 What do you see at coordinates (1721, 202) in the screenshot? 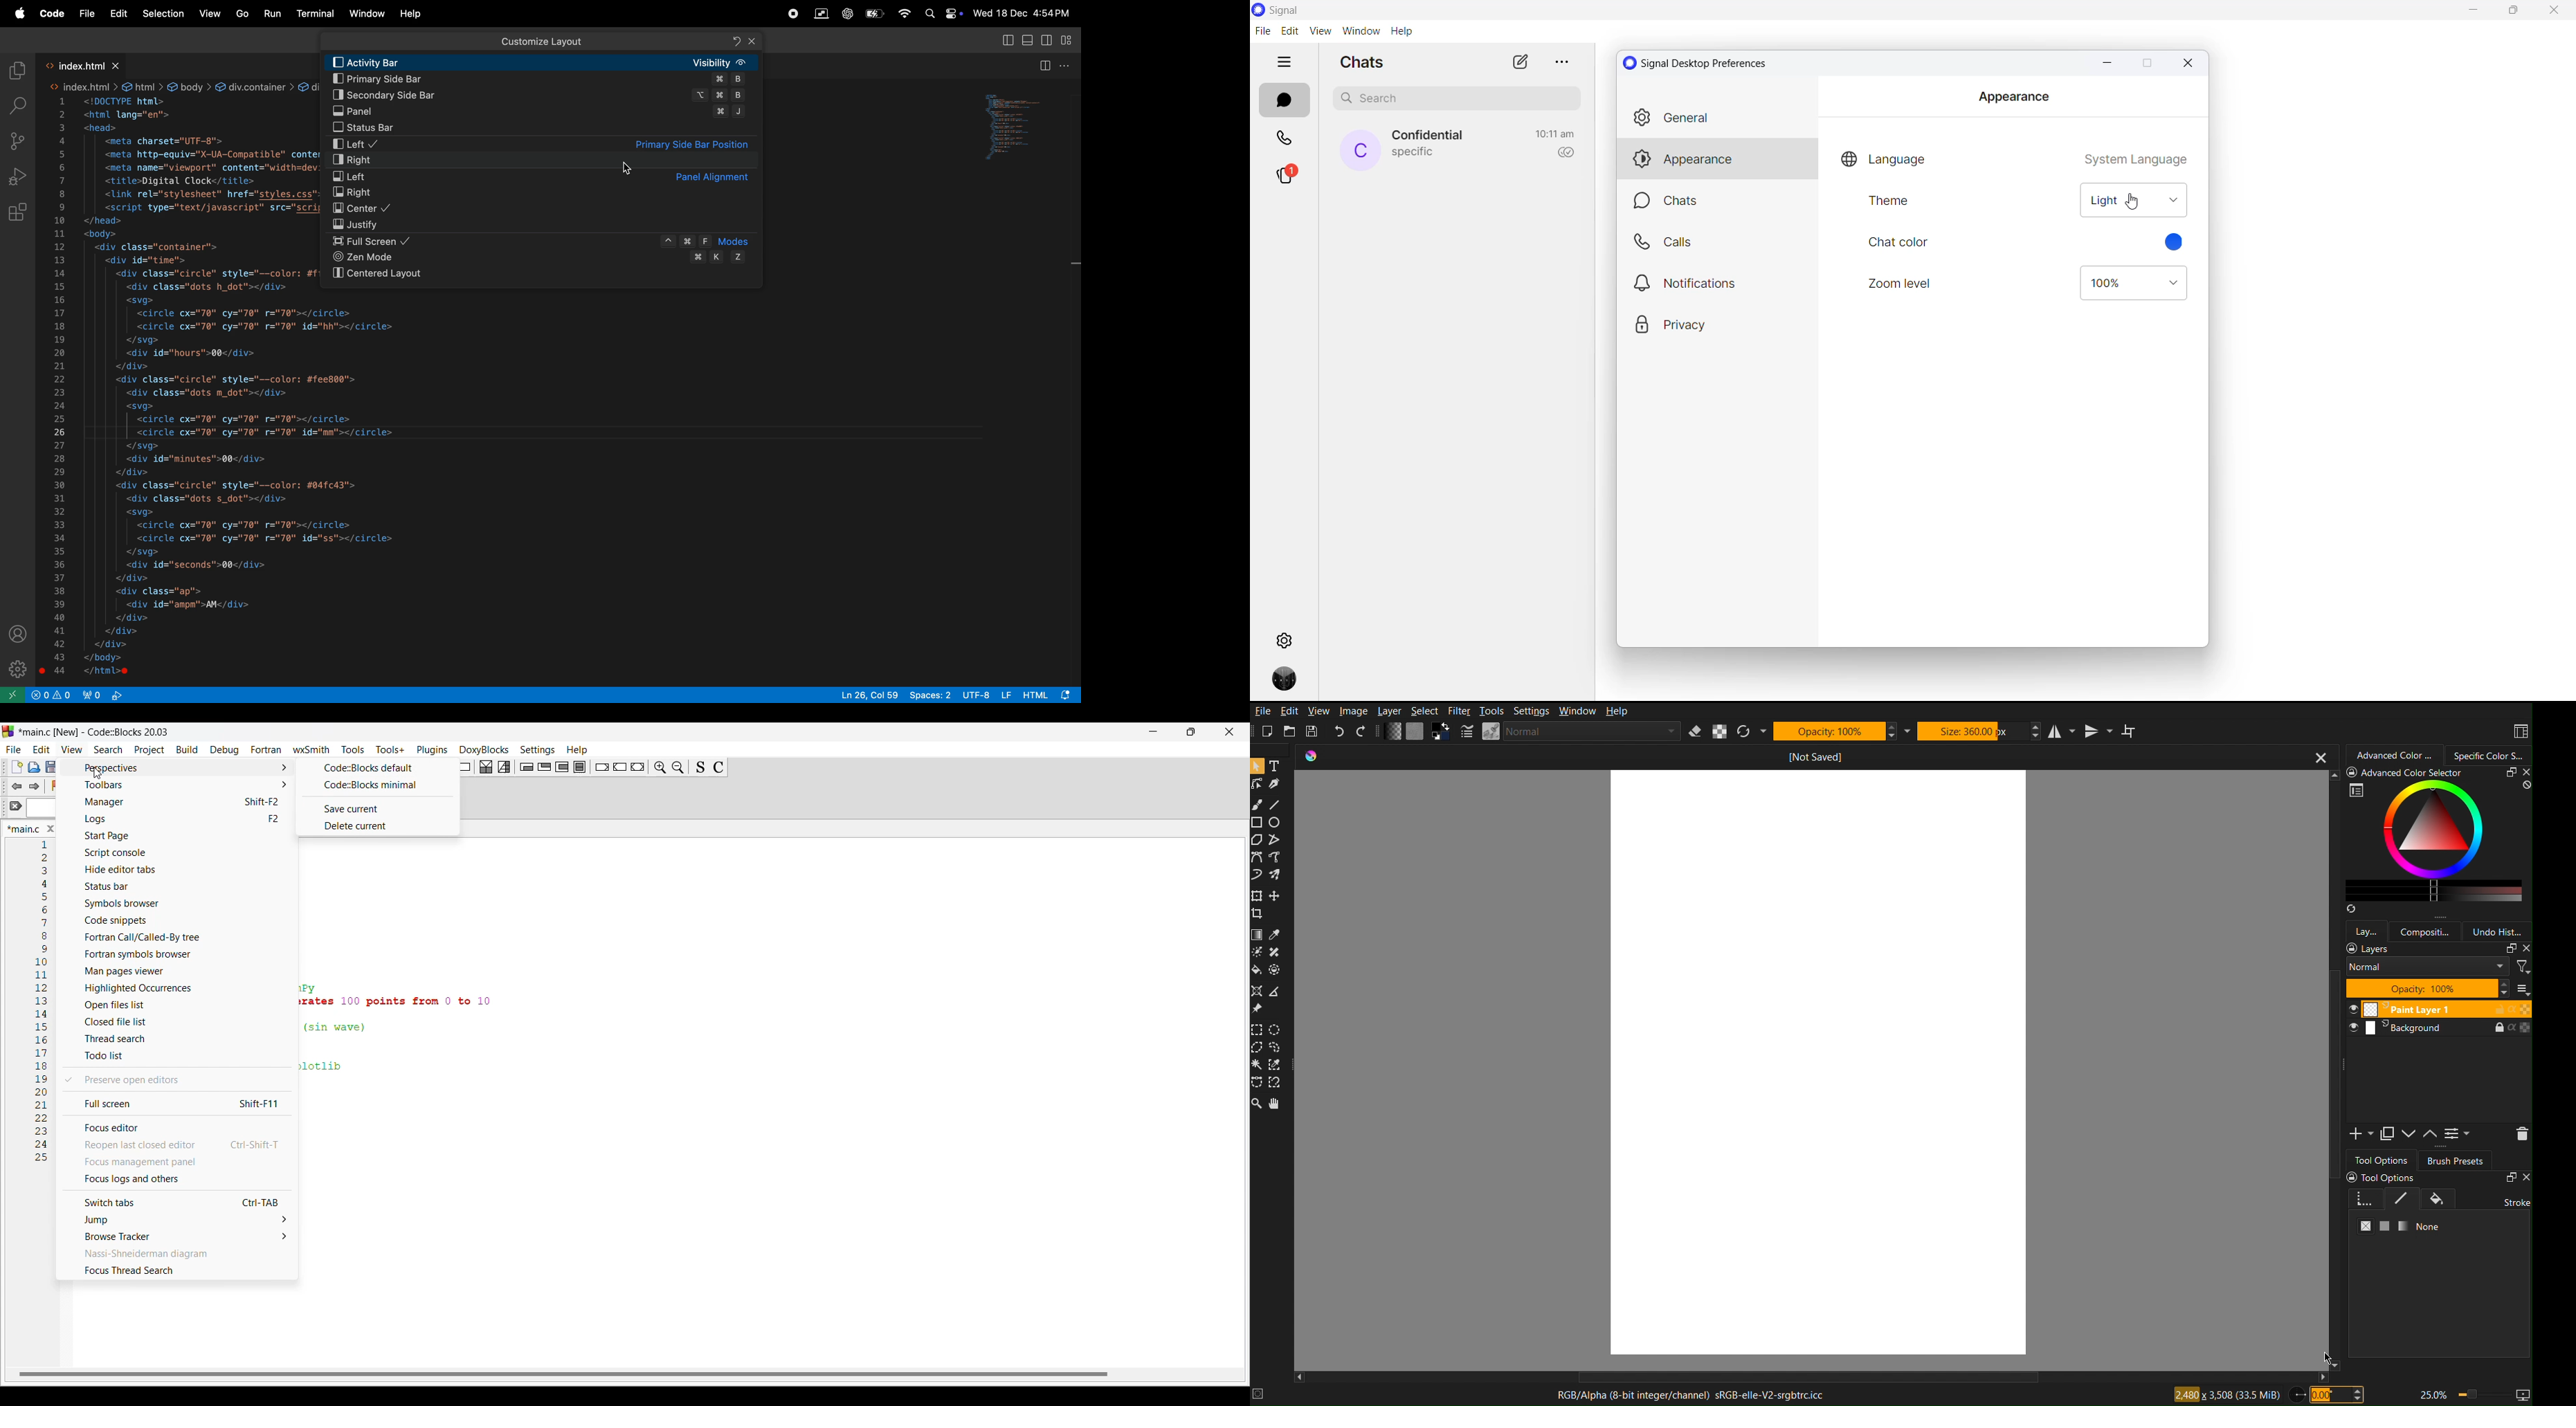
I see `chat` at bounding box center [1721, 202].